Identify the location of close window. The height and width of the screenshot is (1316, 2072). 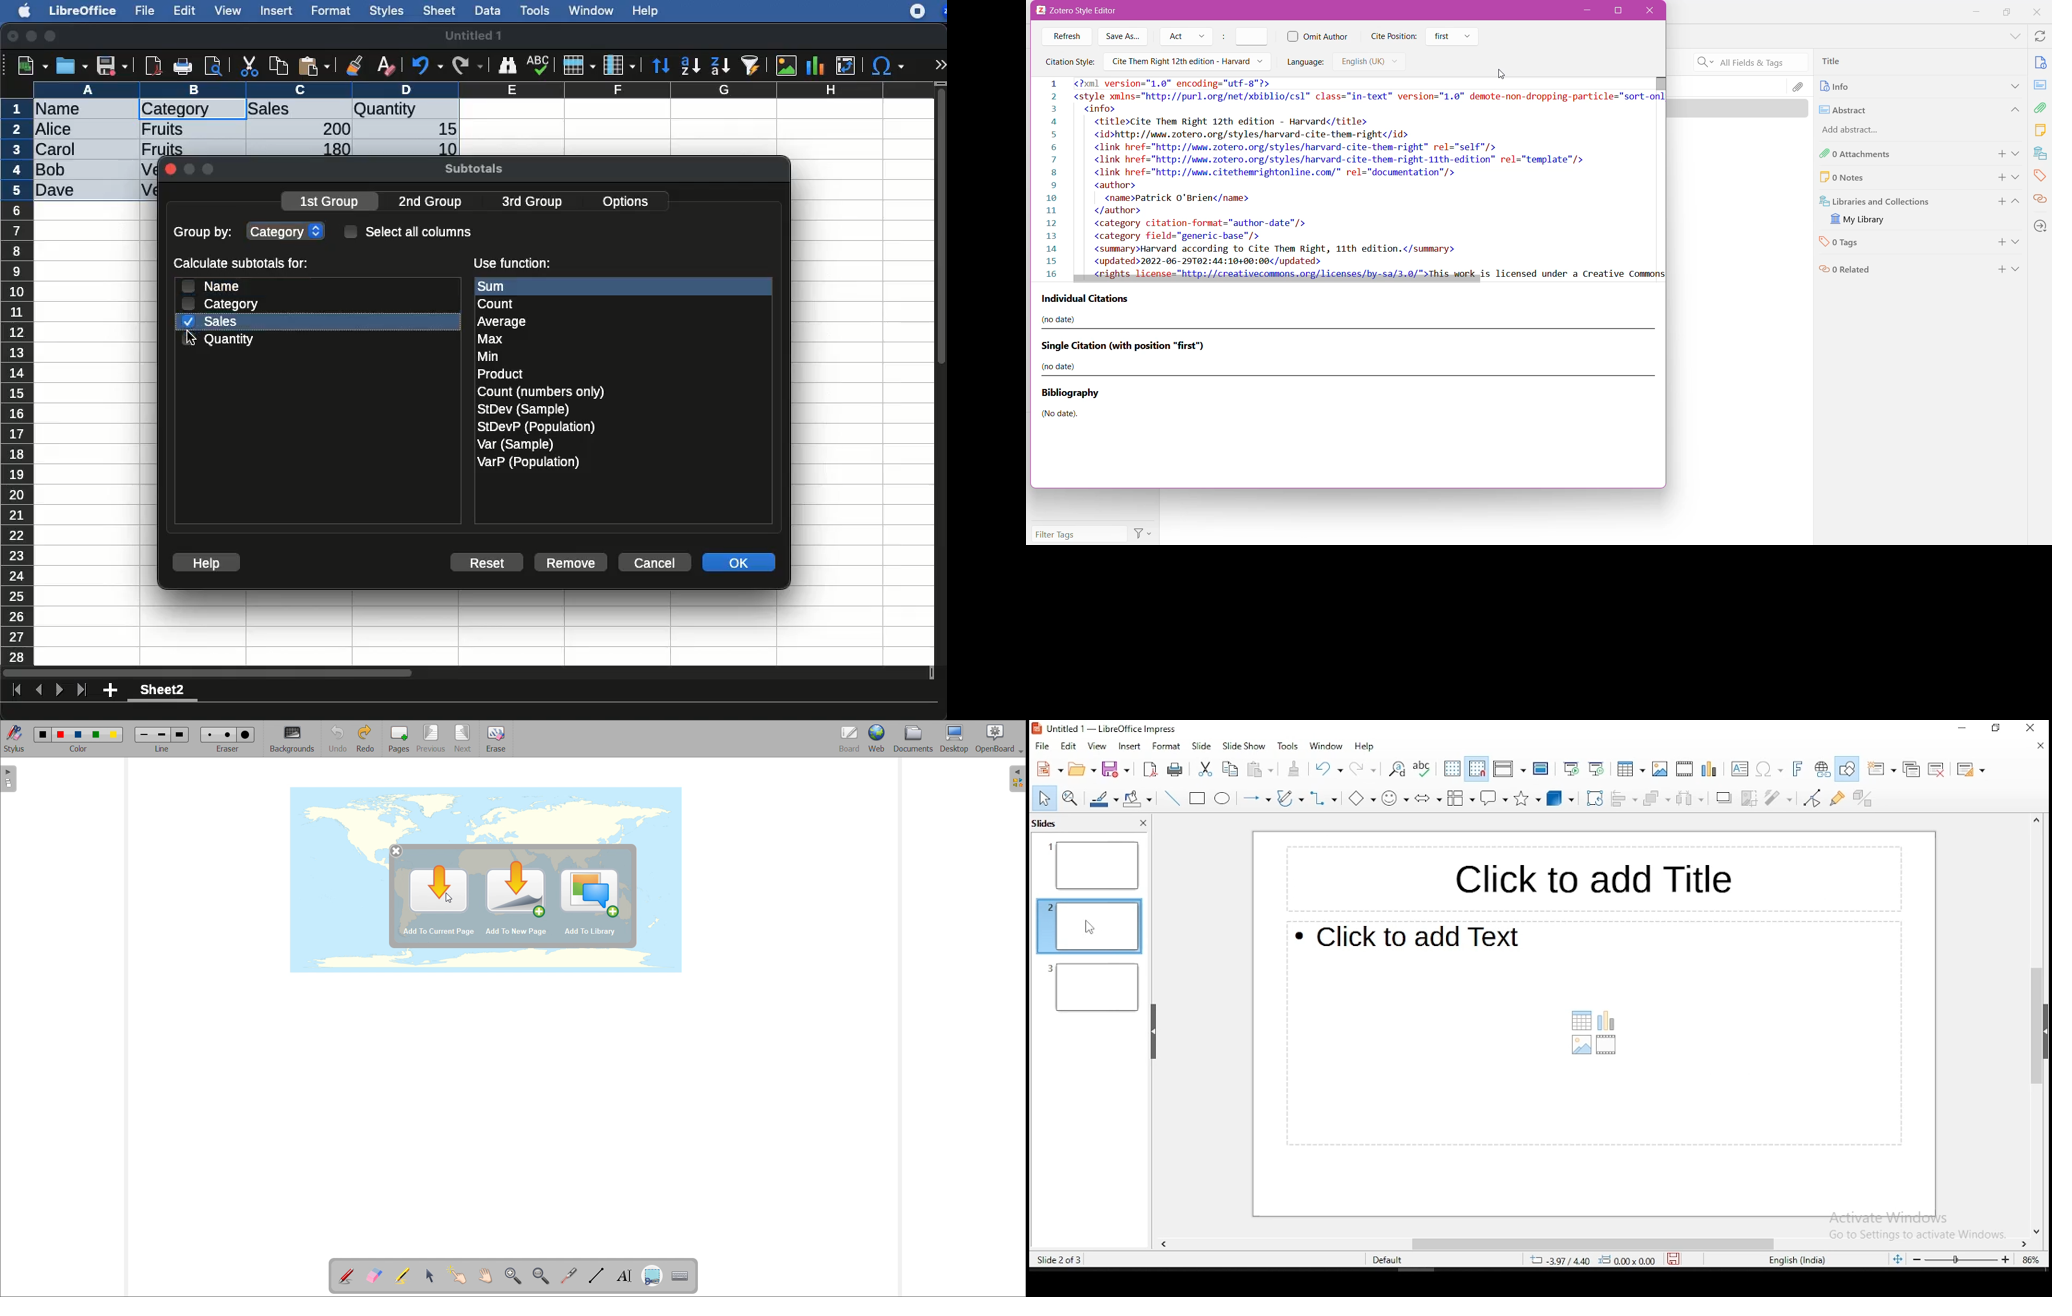
(2035, 728).